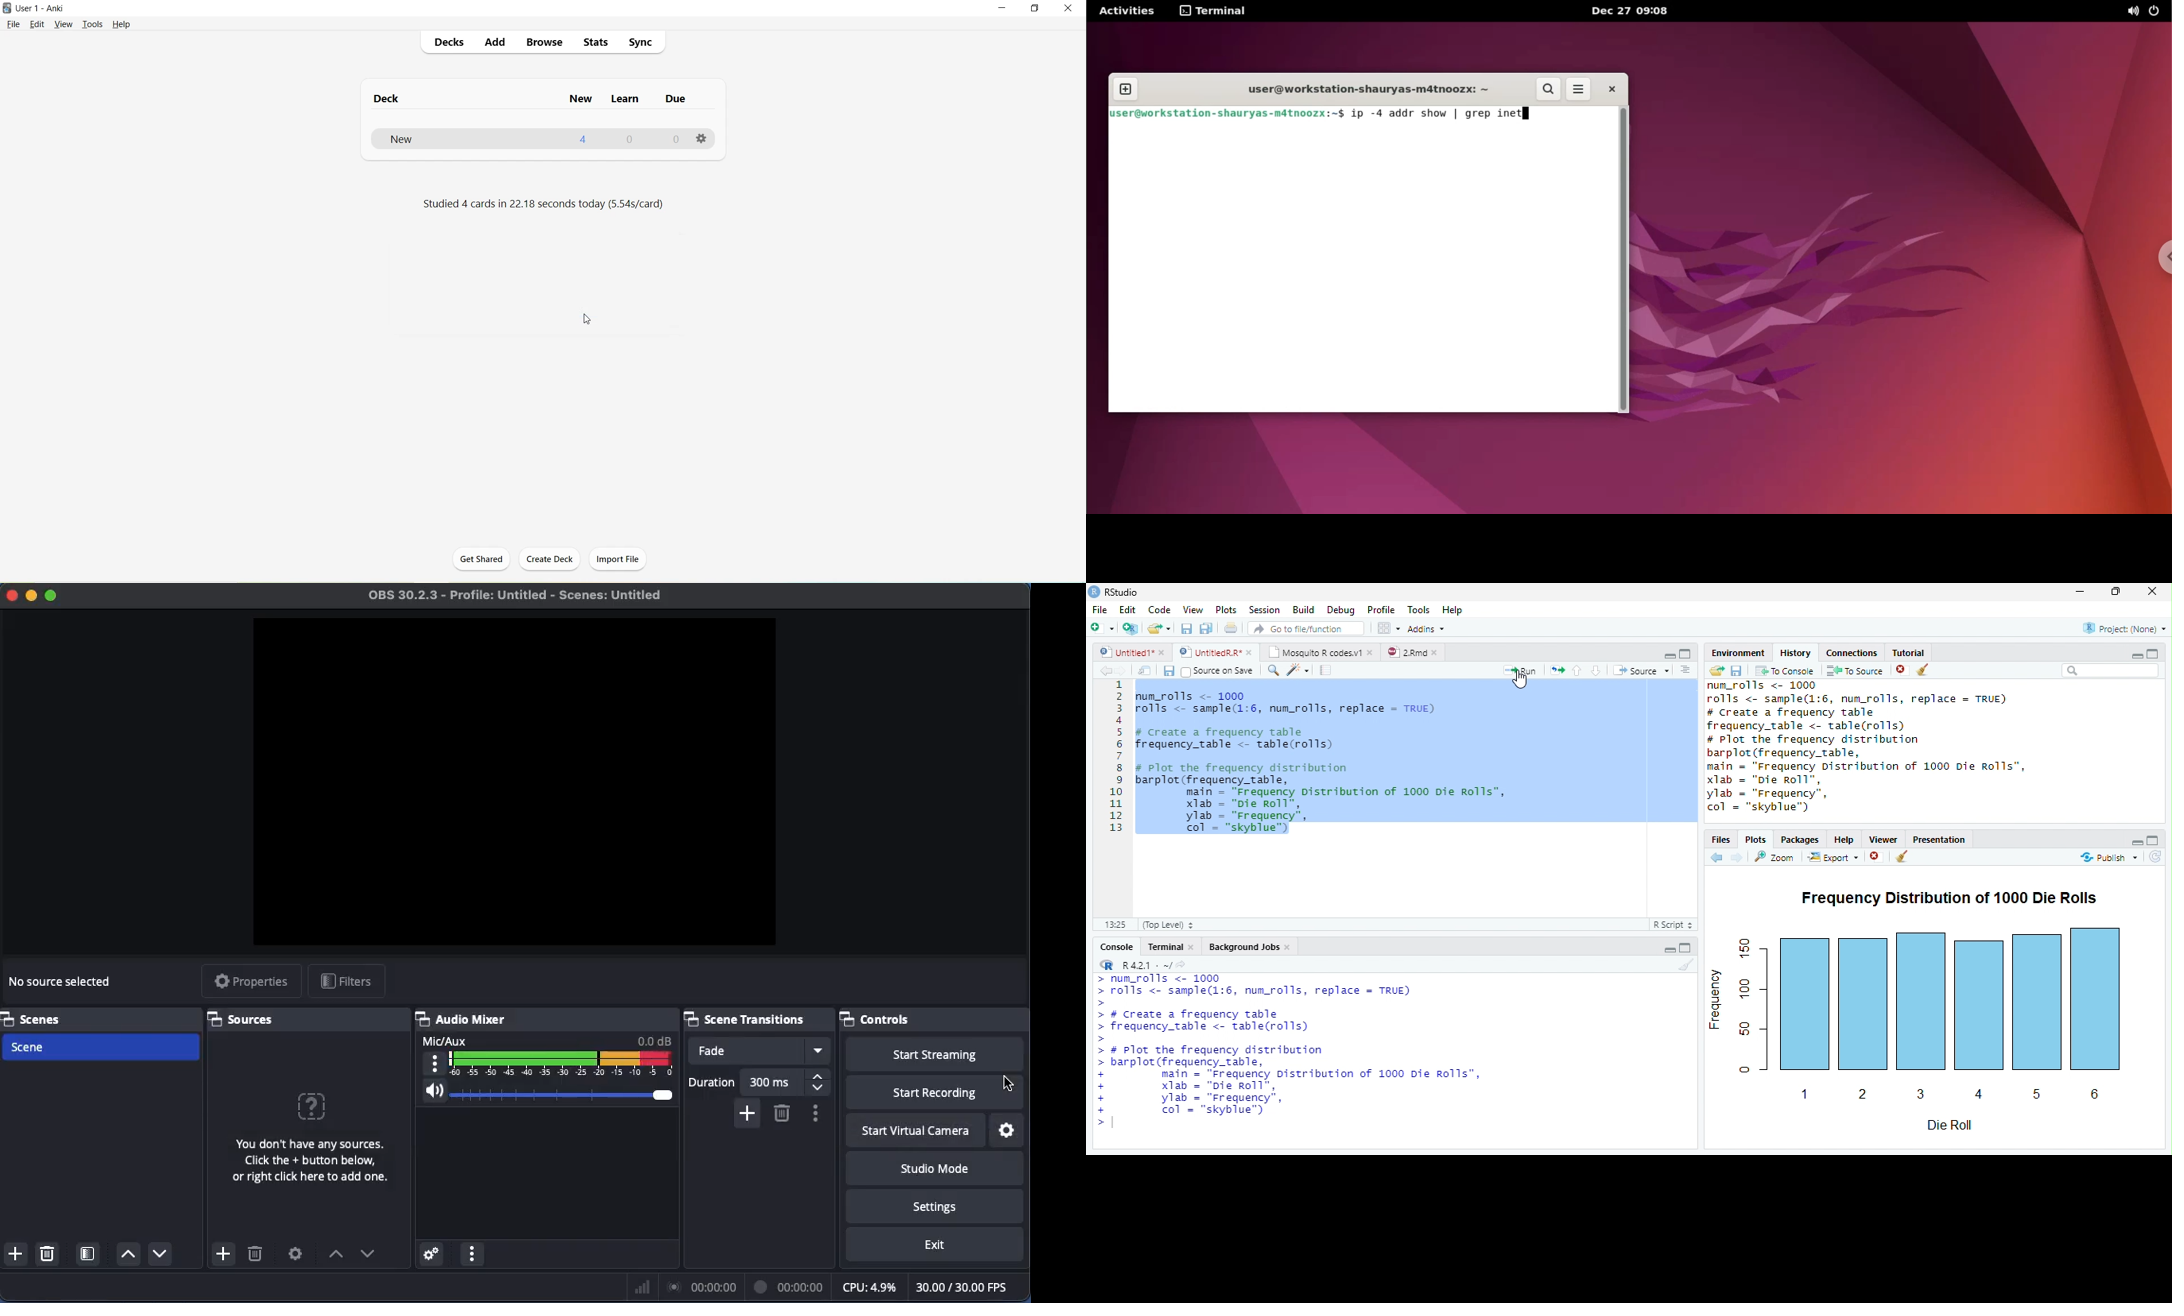 The width and height of the screenshot is (2184, 1316). What do you see at coordinates (1685, 965) in the screenshot?
I see `Clear` at bounding box center [1685, 965].